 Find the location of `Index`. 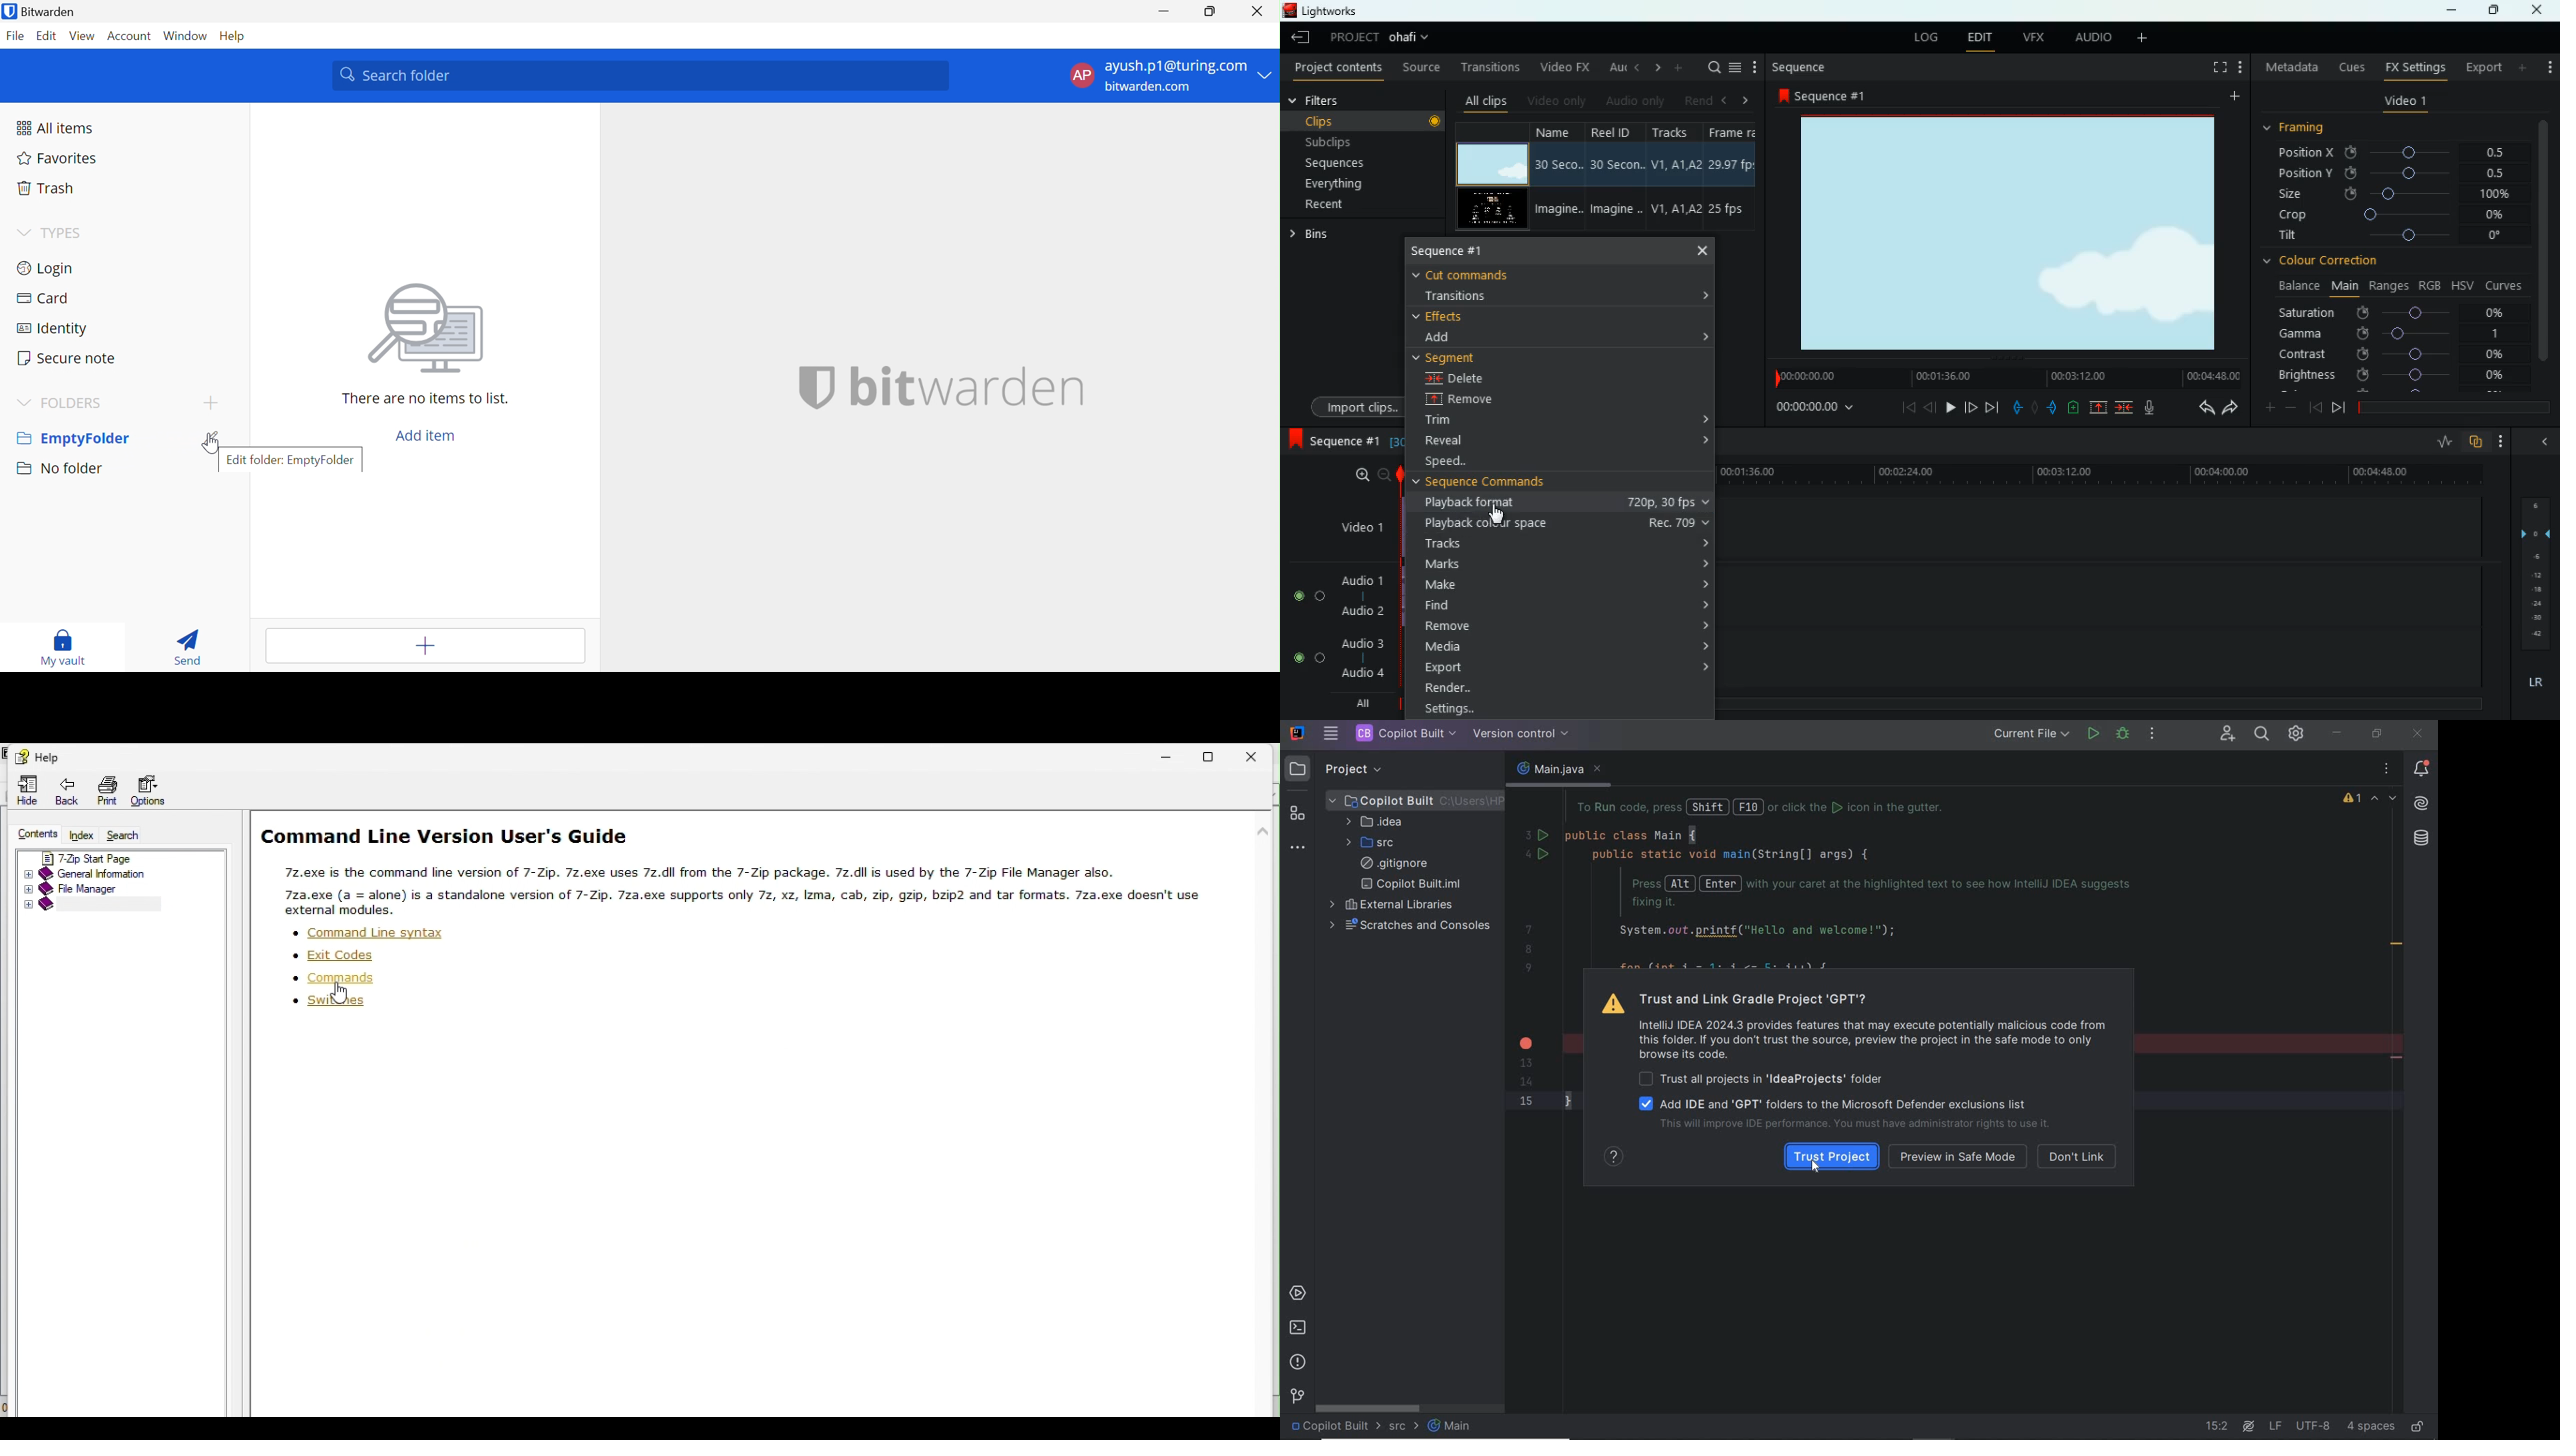

Index is located at coordinates (82, 835).